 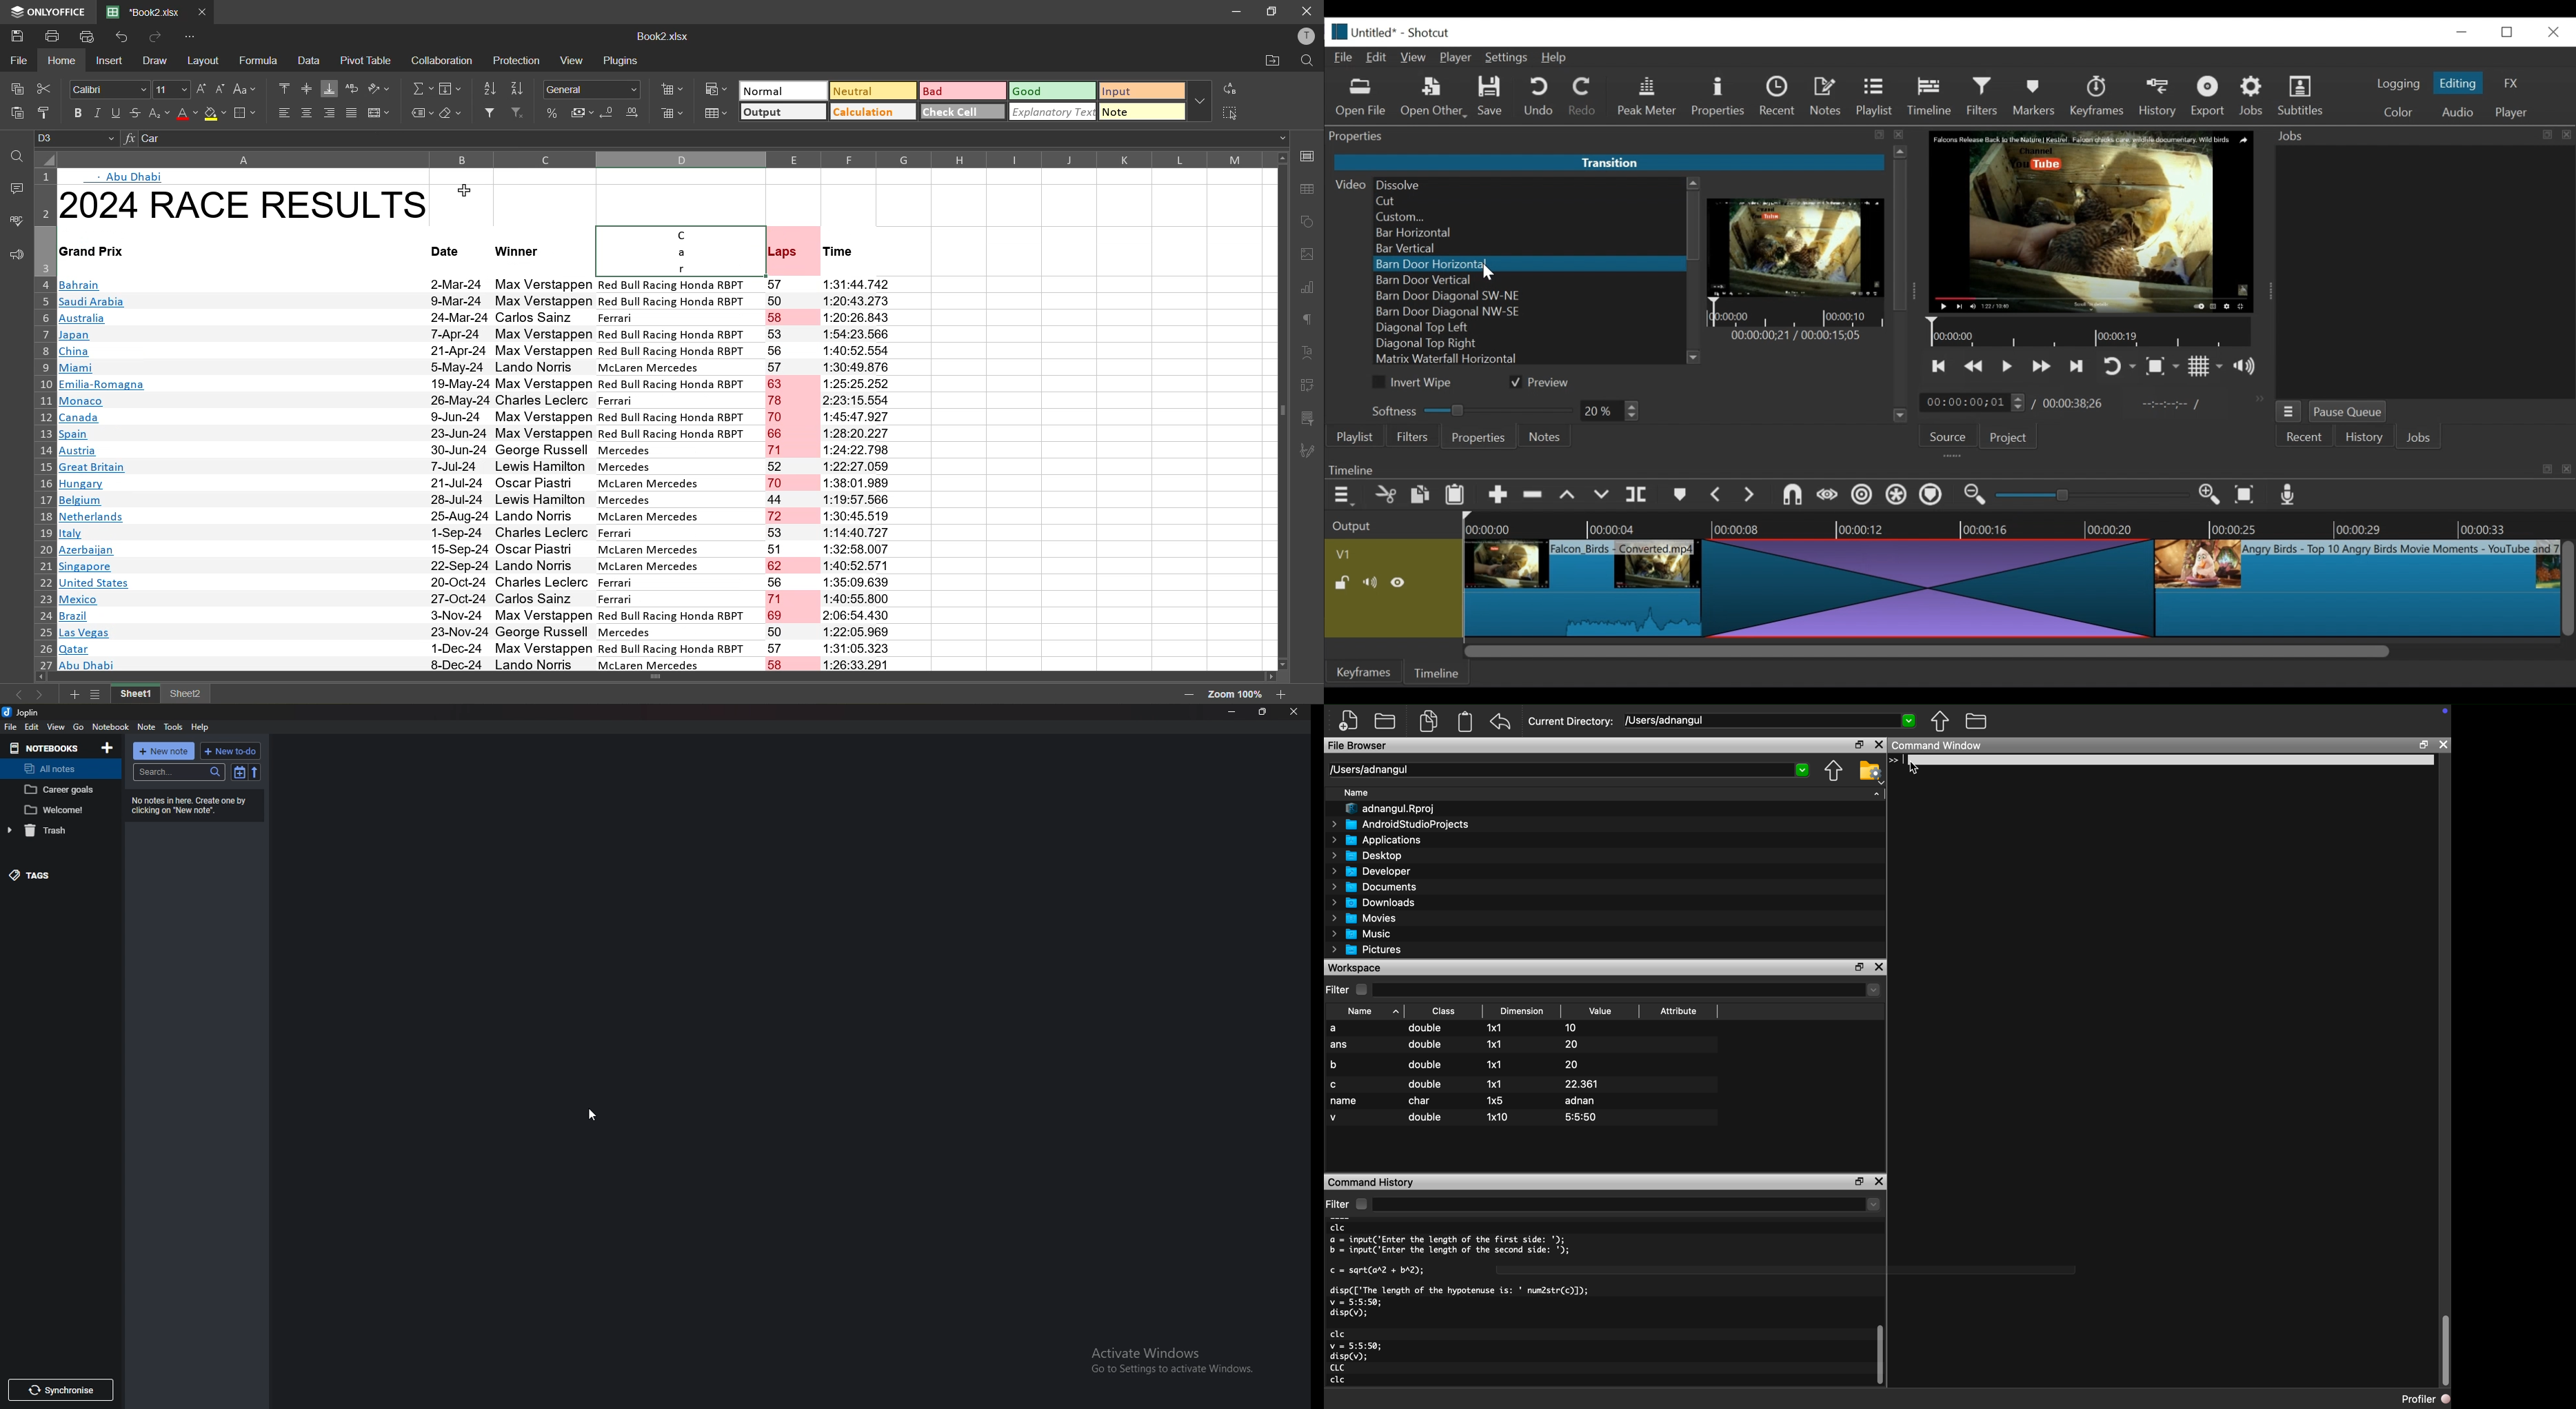 What do you see at coordinates (78, 727) in the screenshot?
I see `go` at bounding box center [78, 727].